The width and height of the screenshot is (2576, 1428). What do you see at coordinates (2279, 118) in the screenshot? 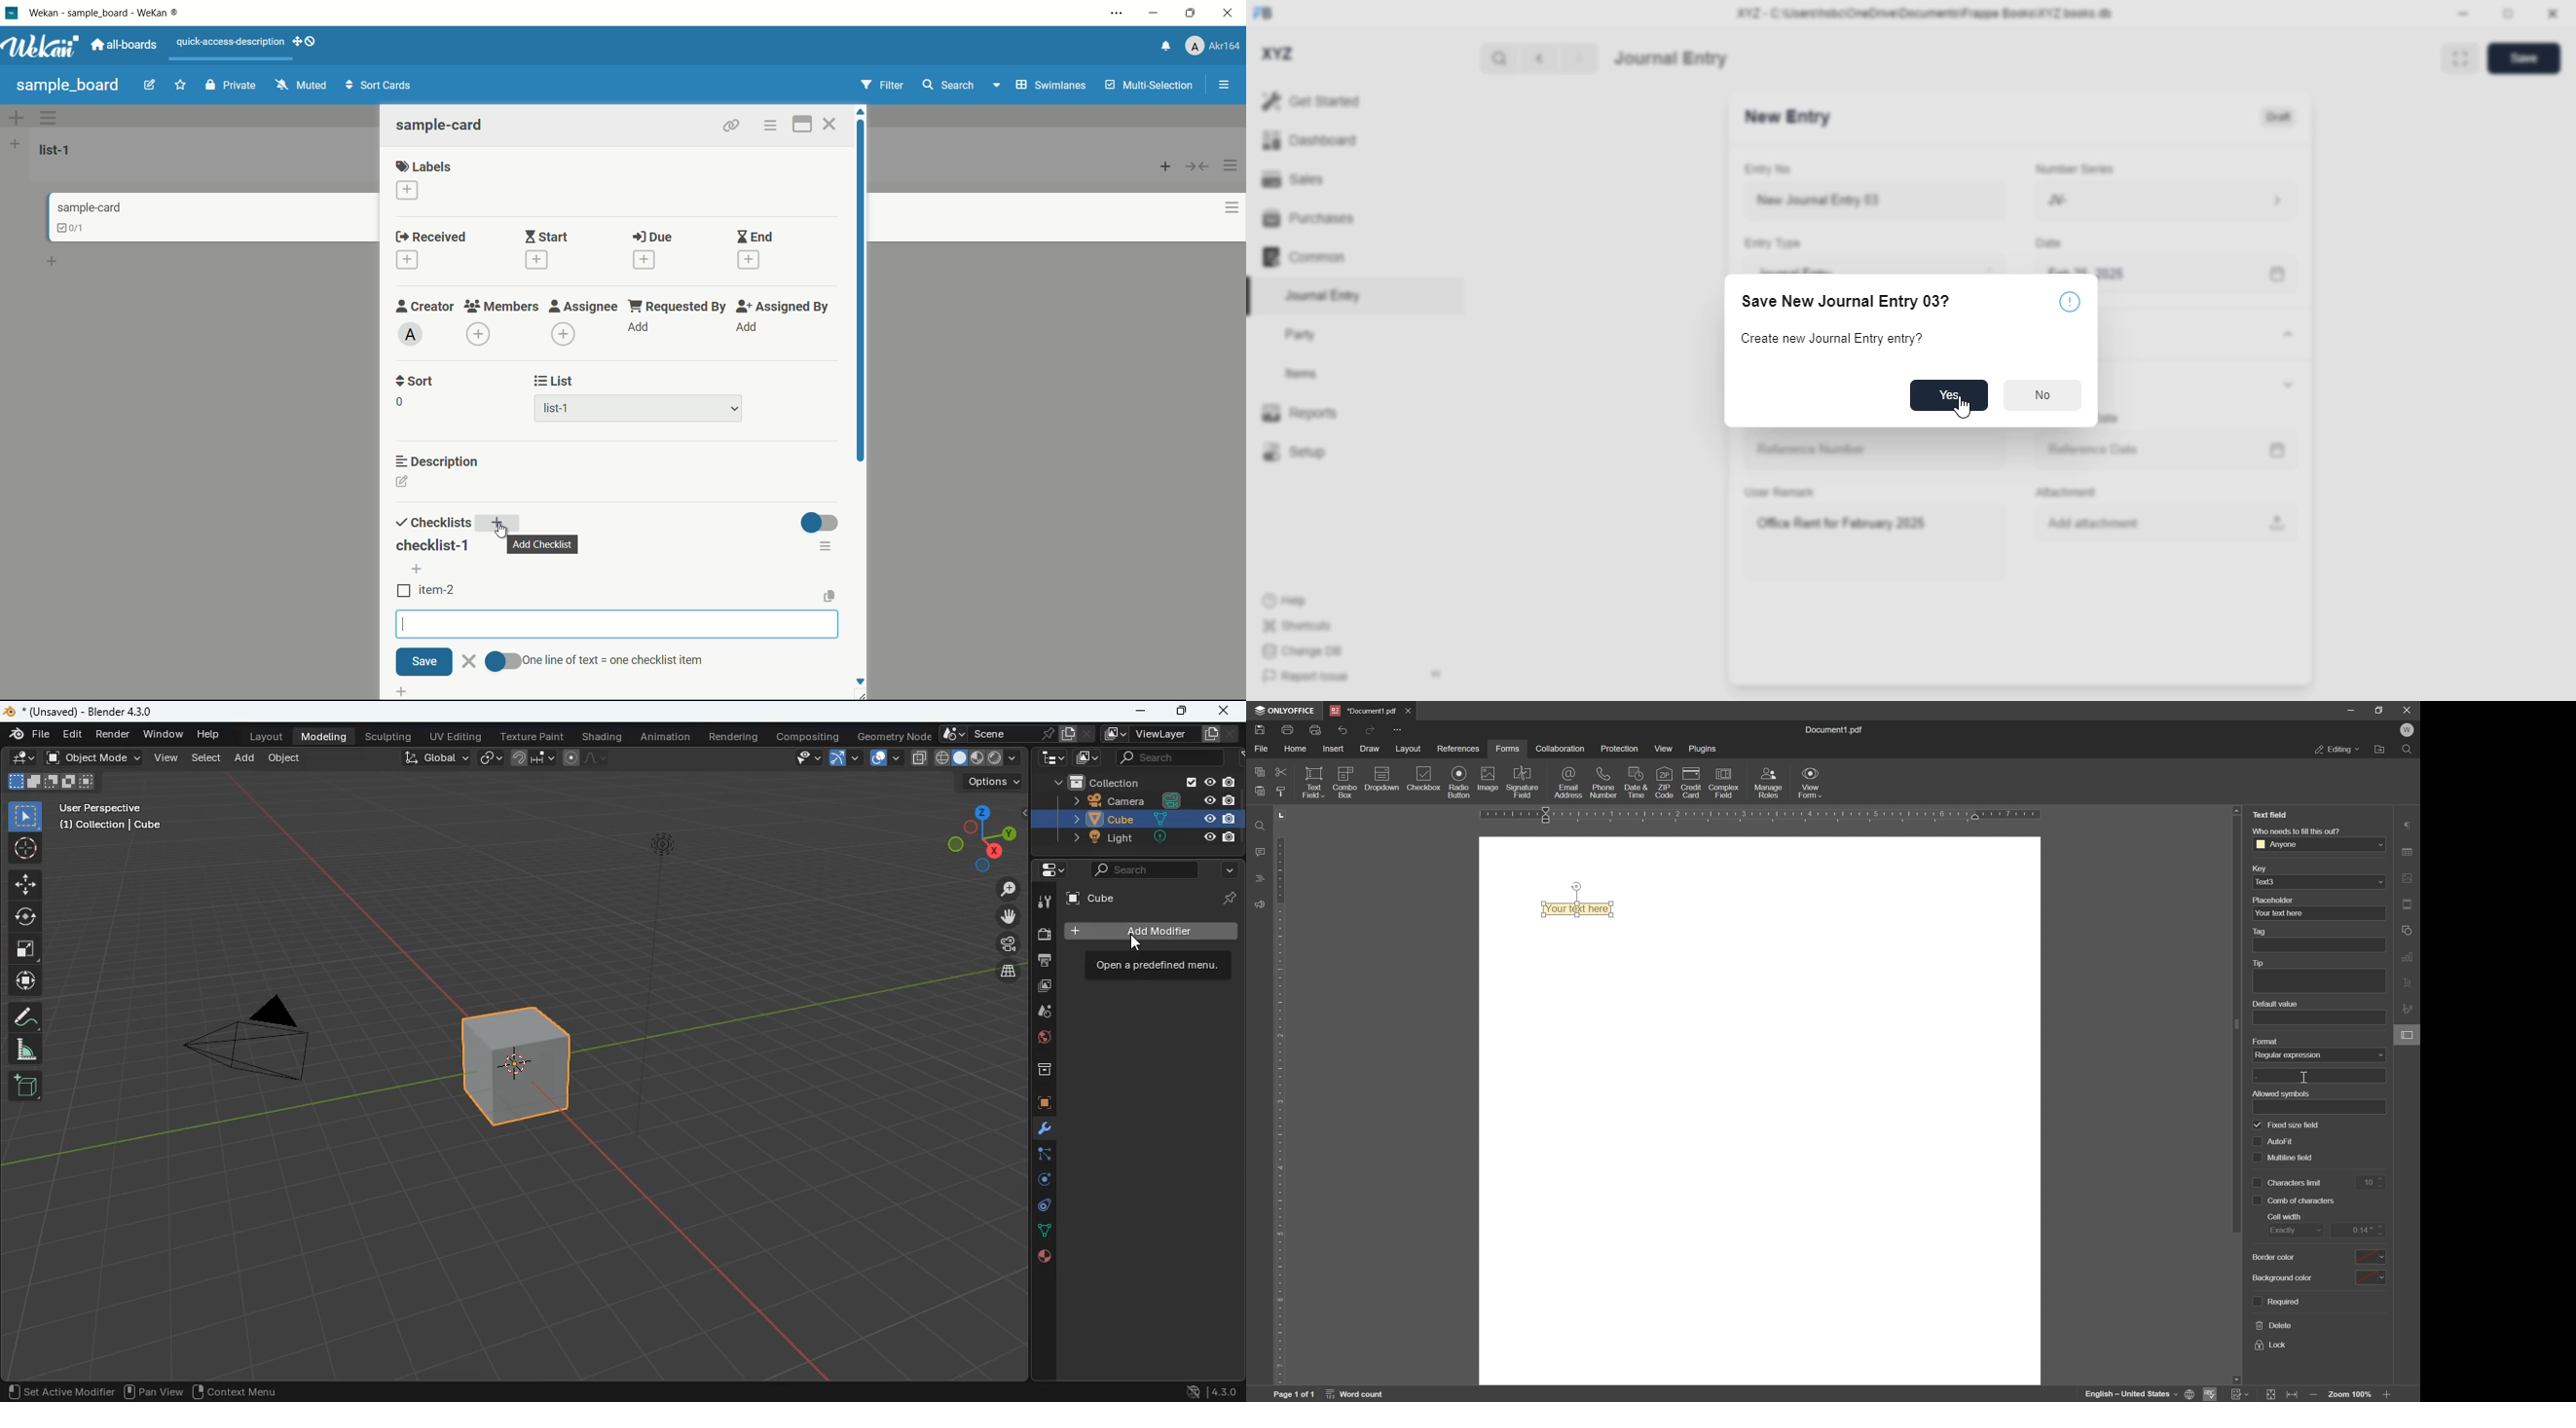
I see `draft` at bounding box center [2279, 118].